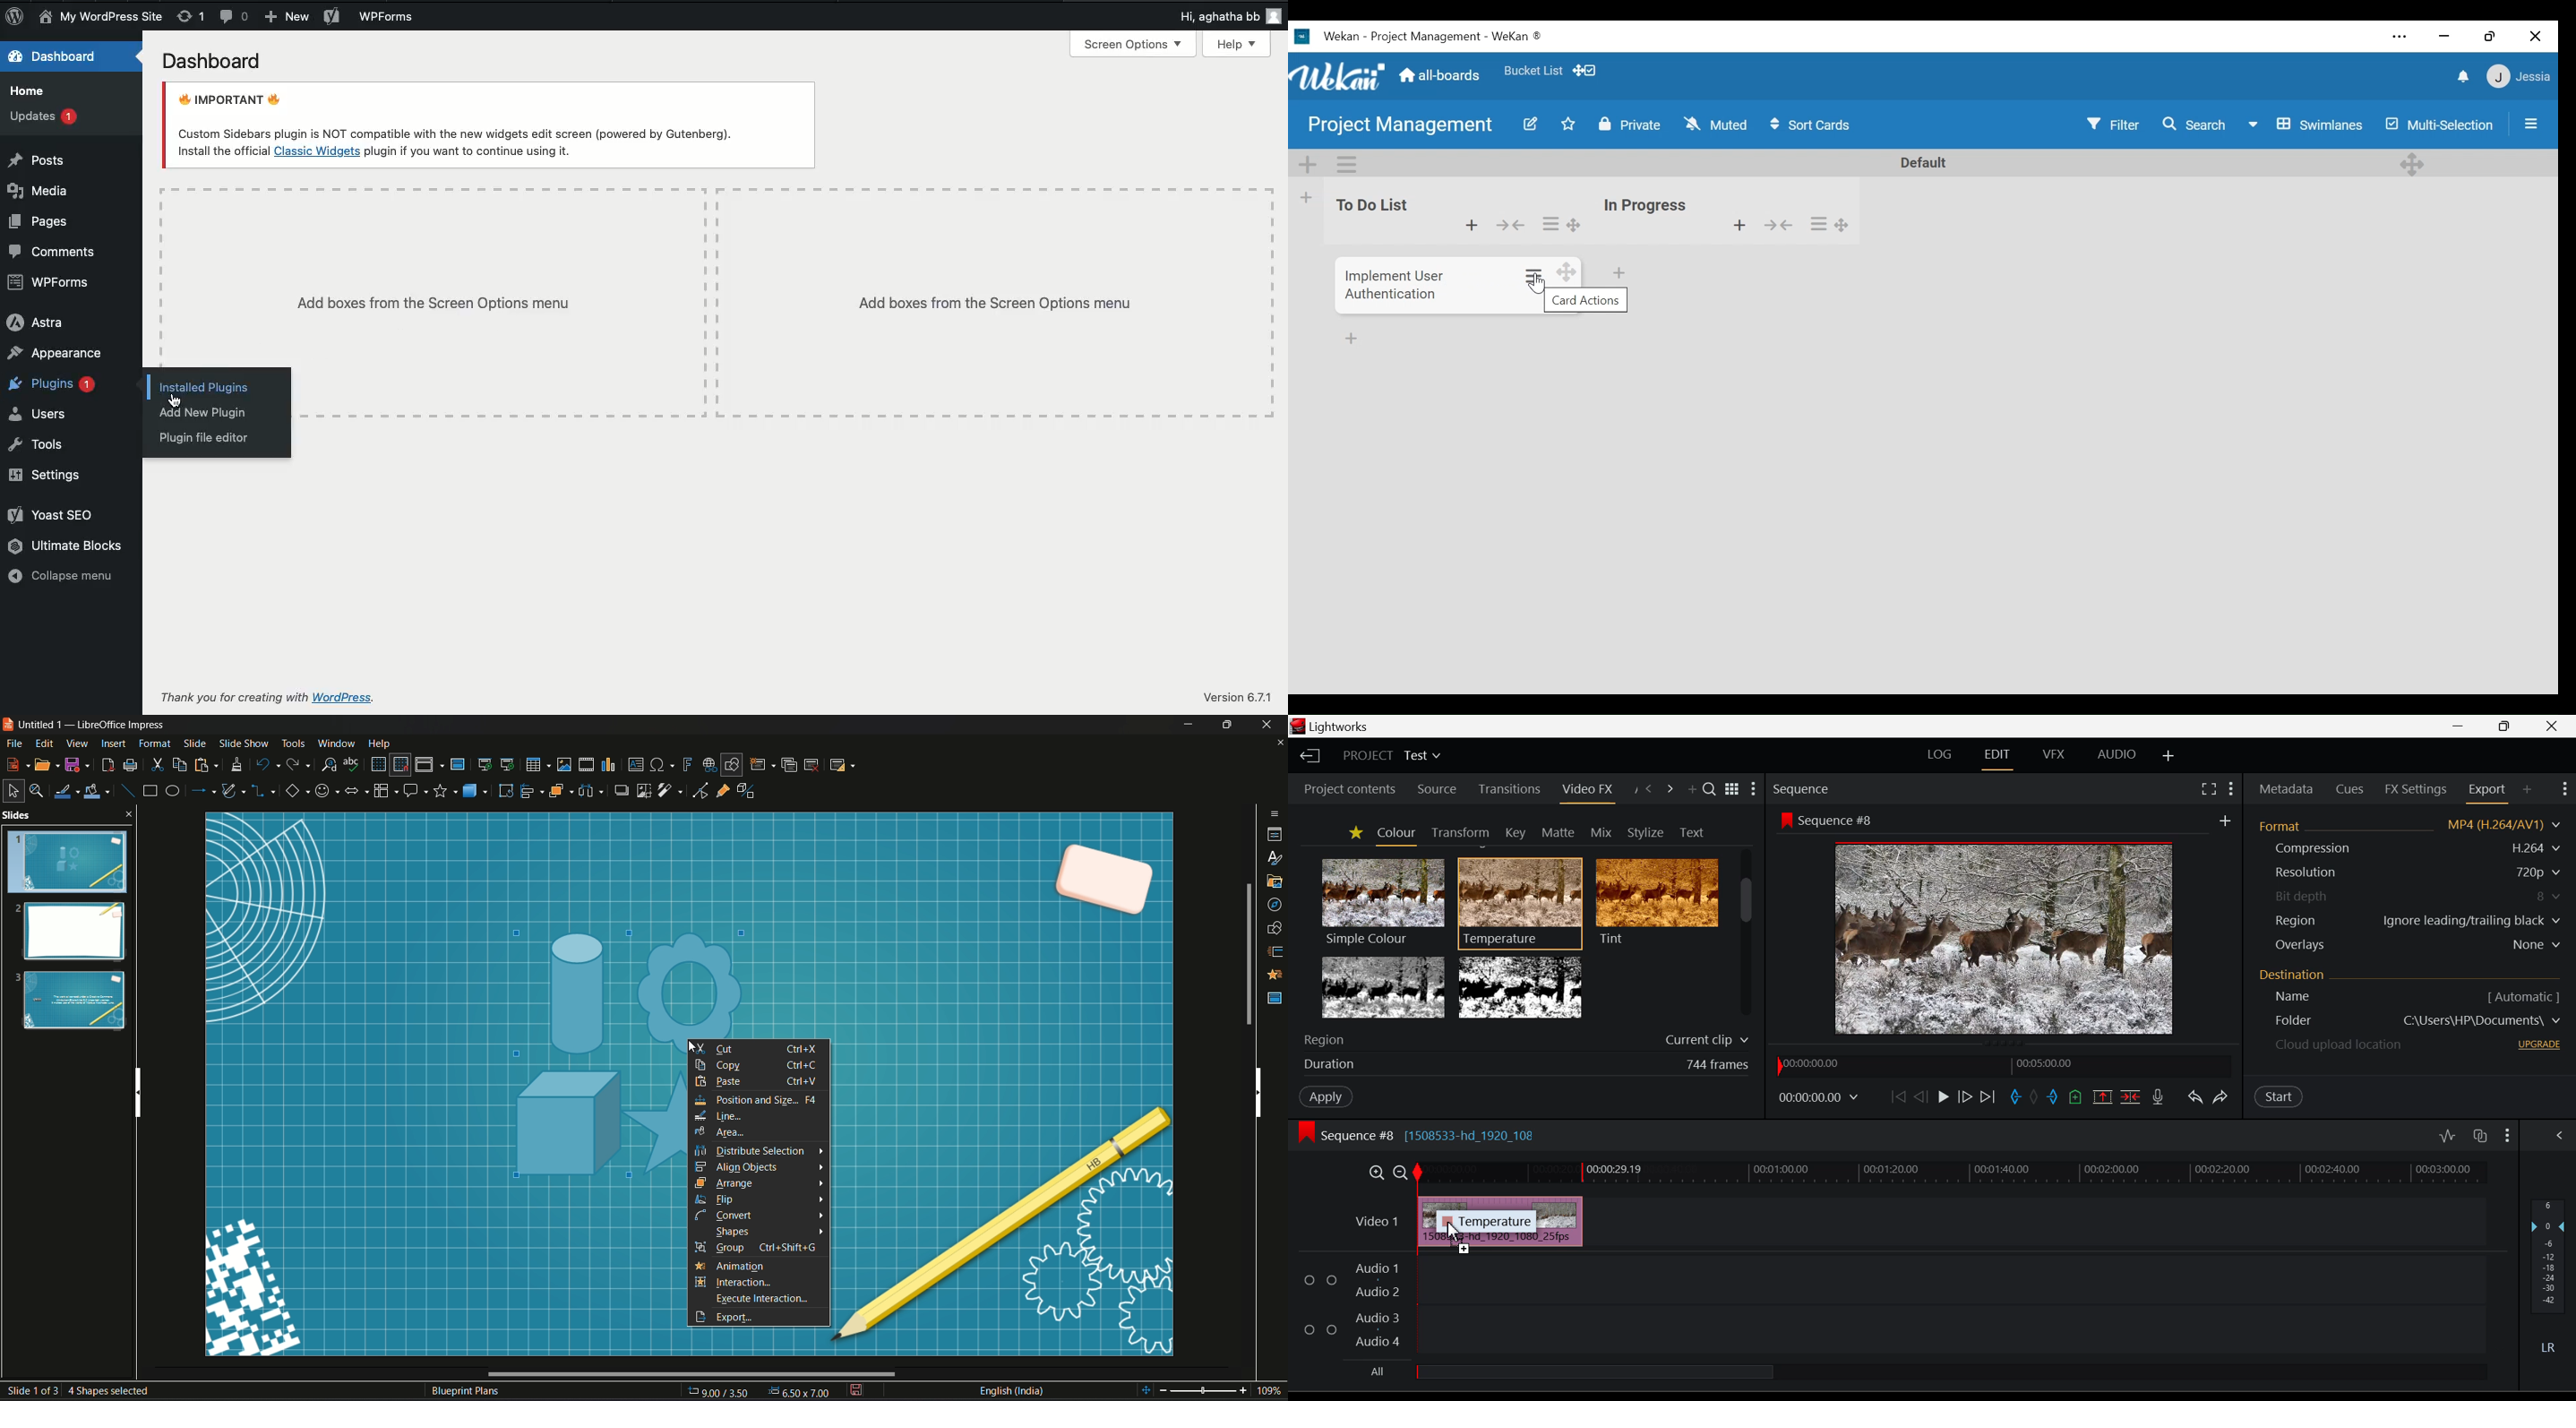 This screenshot has width=2576, height=1428. Describe the element at coordinates (763, 1300) in the screenshot. I see `execute interaction` at that location.